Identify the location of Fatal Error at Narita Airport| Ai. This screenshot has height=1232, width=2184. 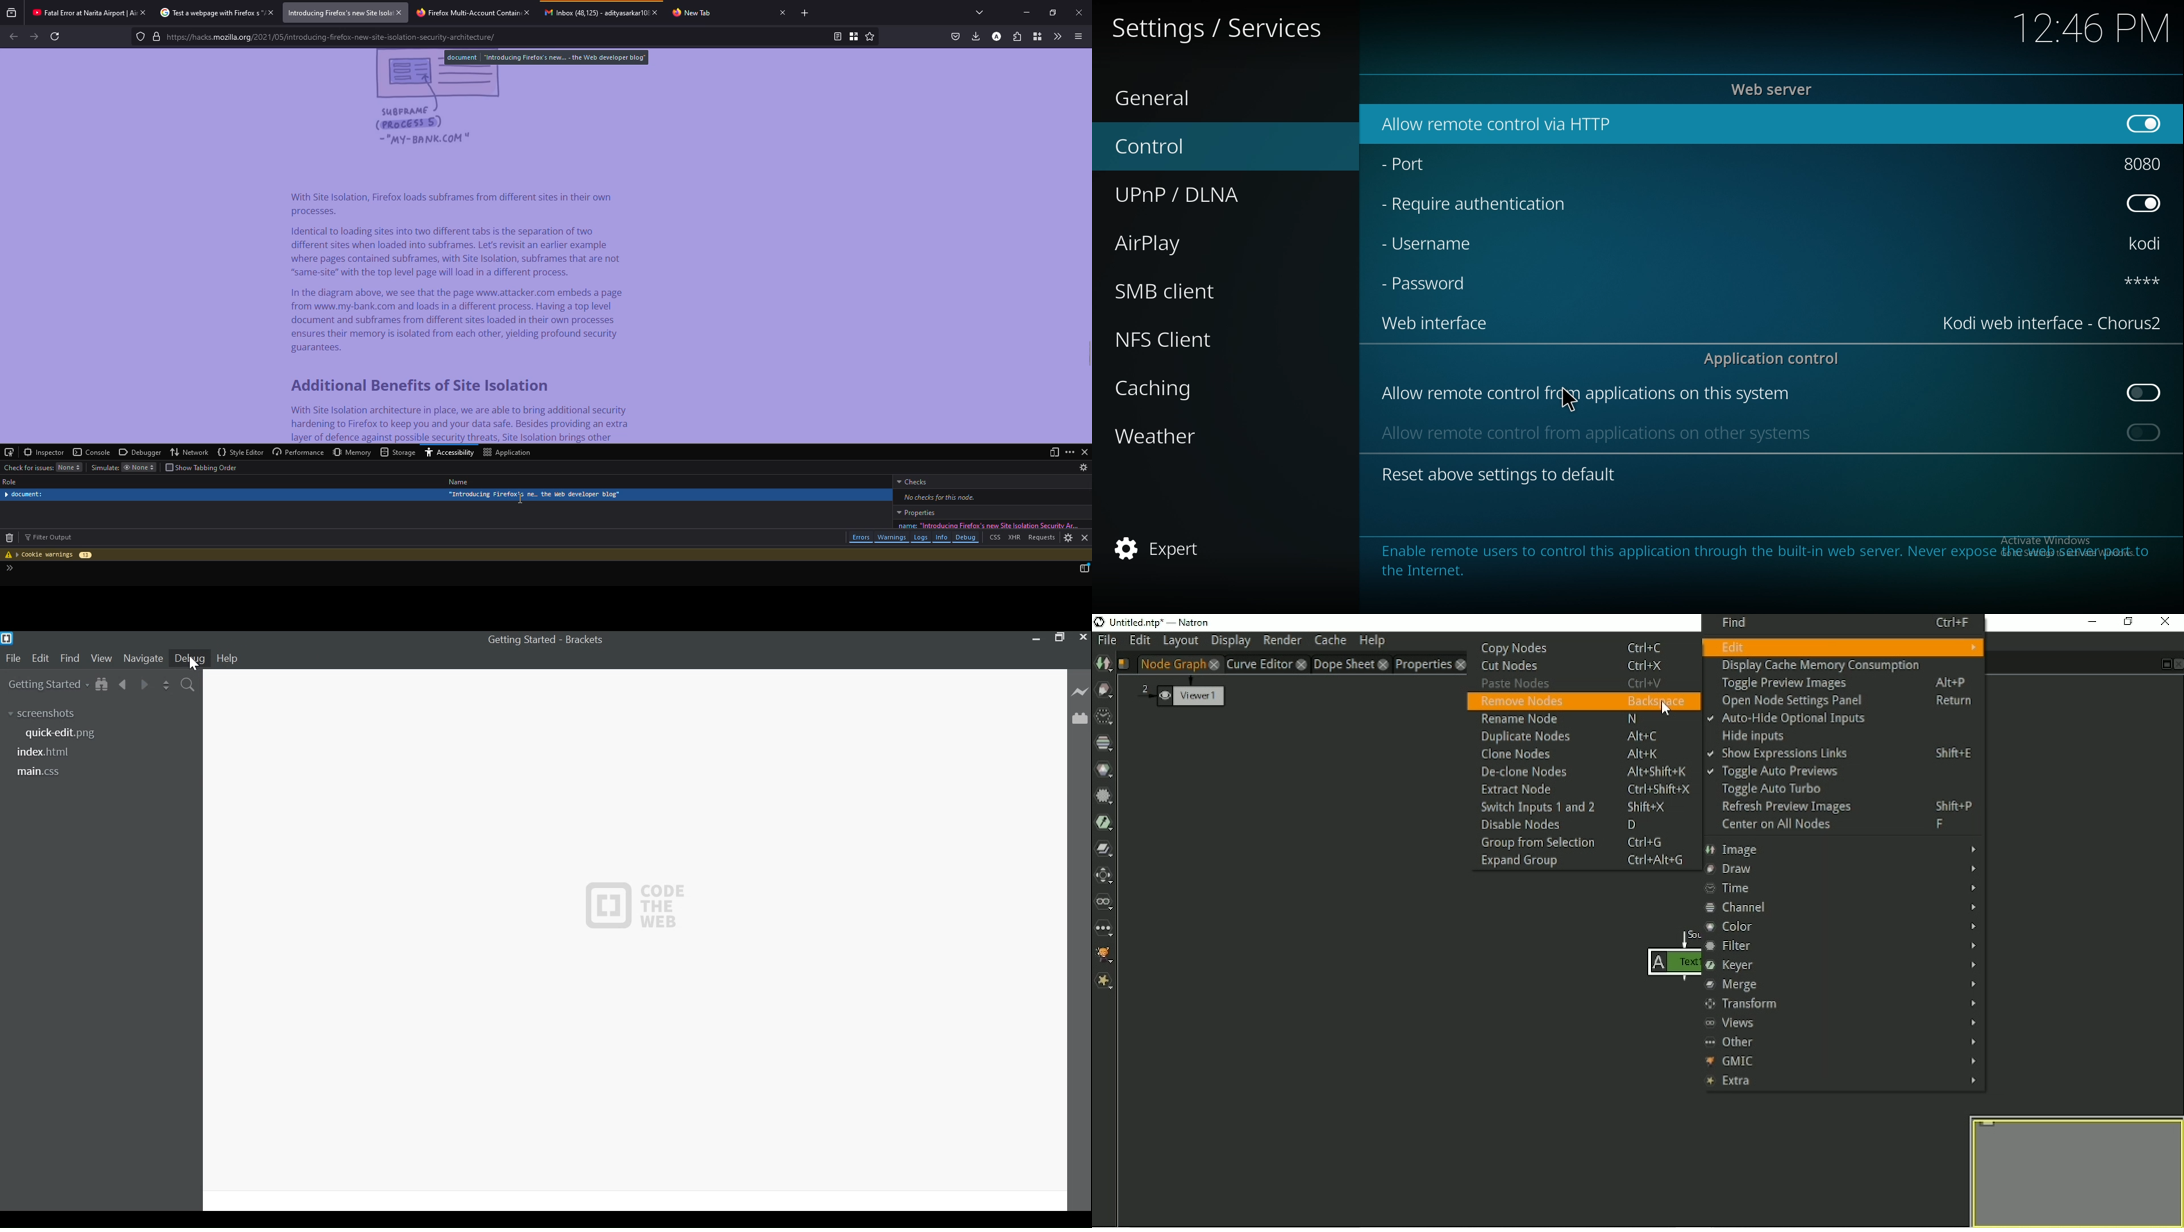
(79, 11).